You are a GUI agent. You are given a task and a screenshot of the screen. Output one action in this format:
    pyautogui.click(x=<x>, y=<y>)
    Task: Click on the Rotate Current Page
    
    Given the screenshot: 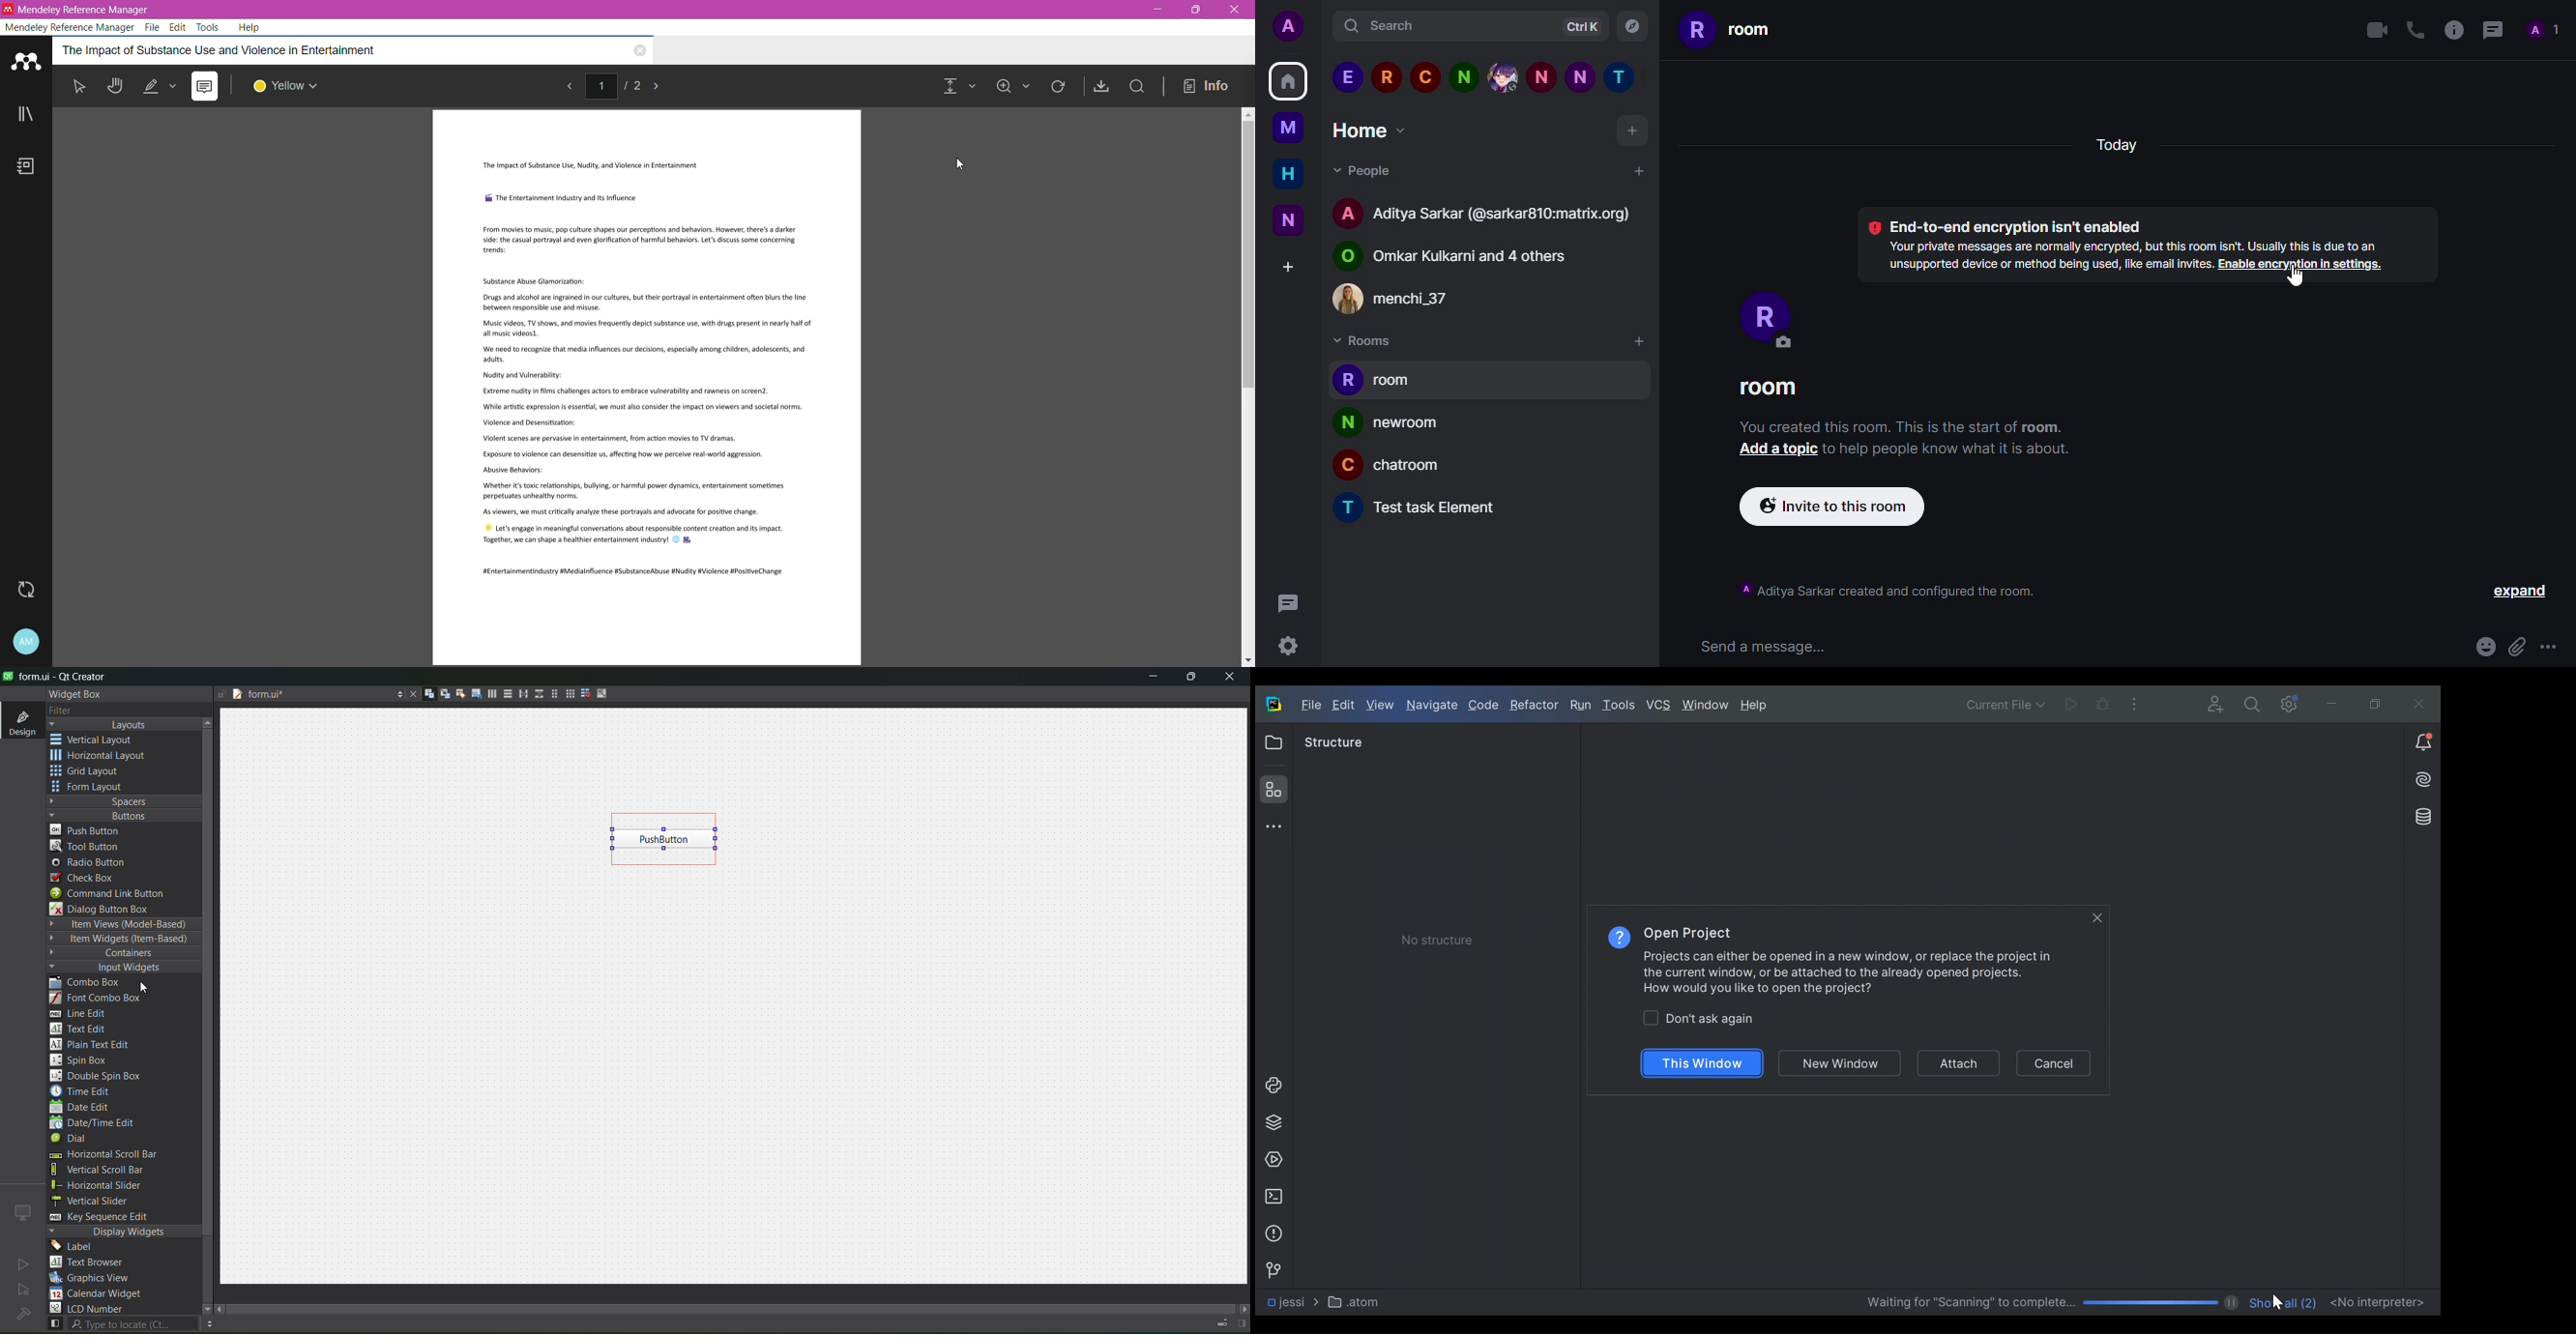 What is the action you would take?
    pyautogui.click(x=1060, y=90)
    